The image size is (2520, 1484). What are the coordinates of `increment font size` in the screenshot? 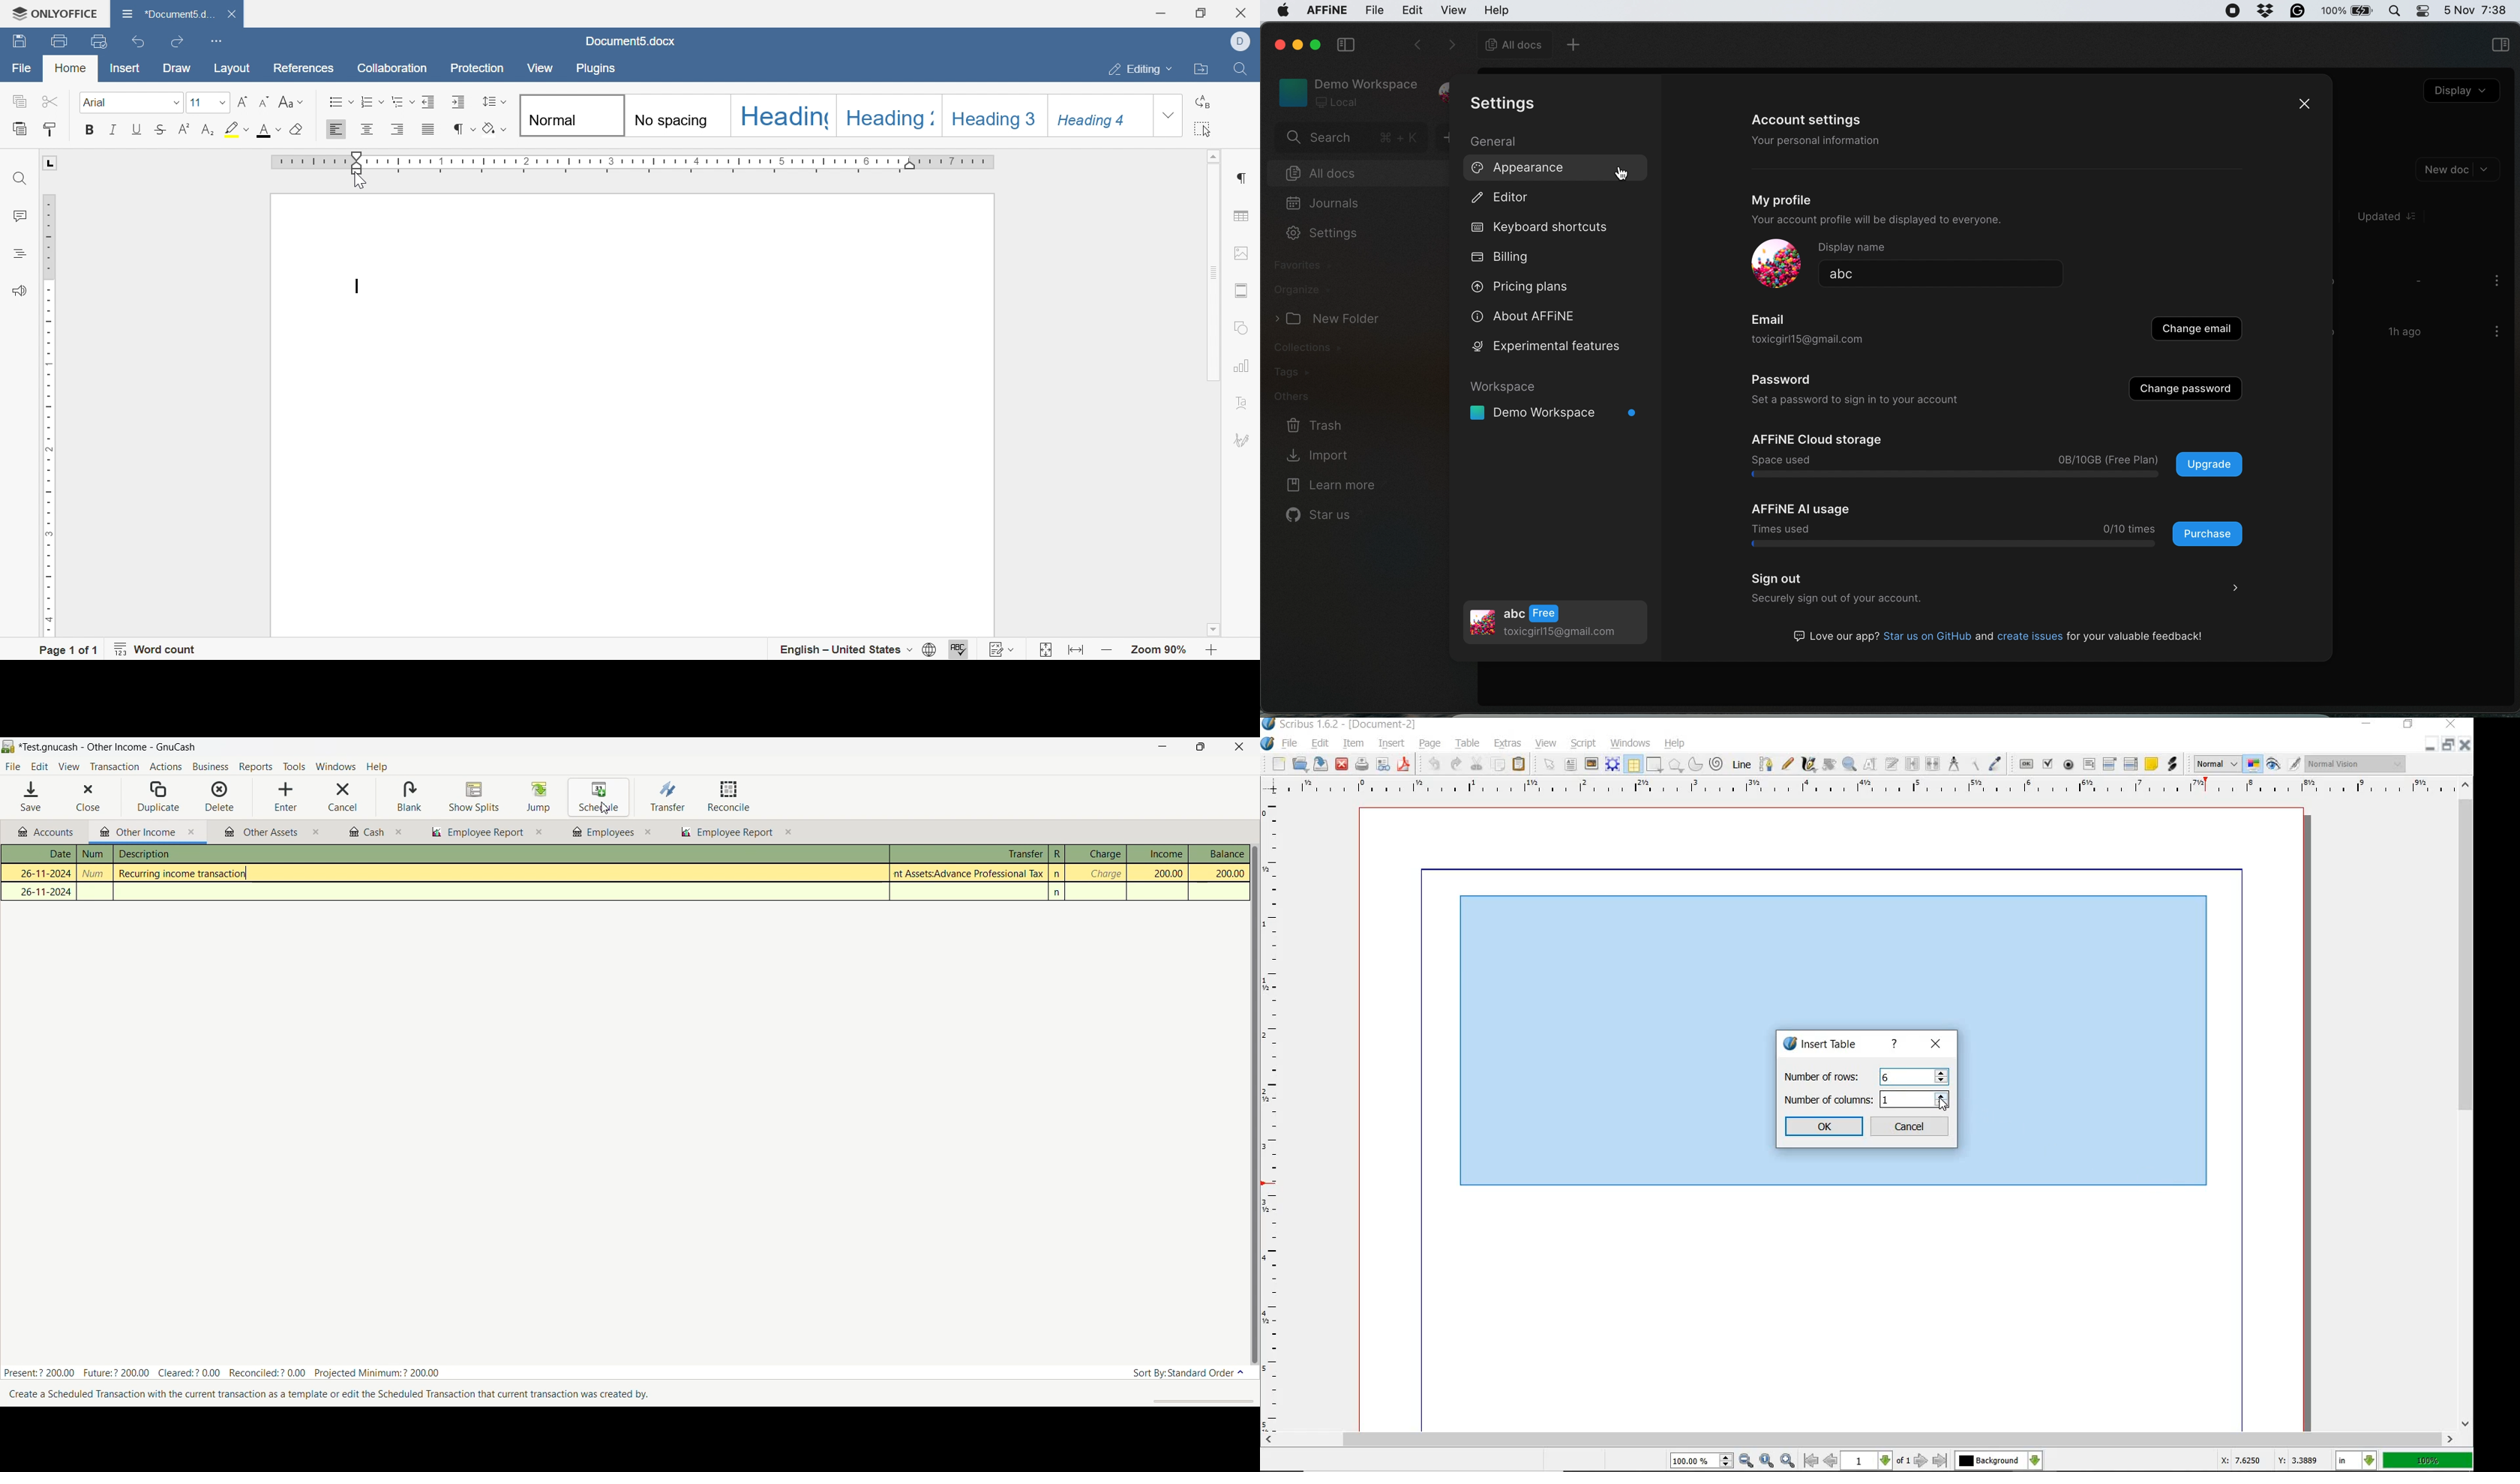 It's located at (243, 100).